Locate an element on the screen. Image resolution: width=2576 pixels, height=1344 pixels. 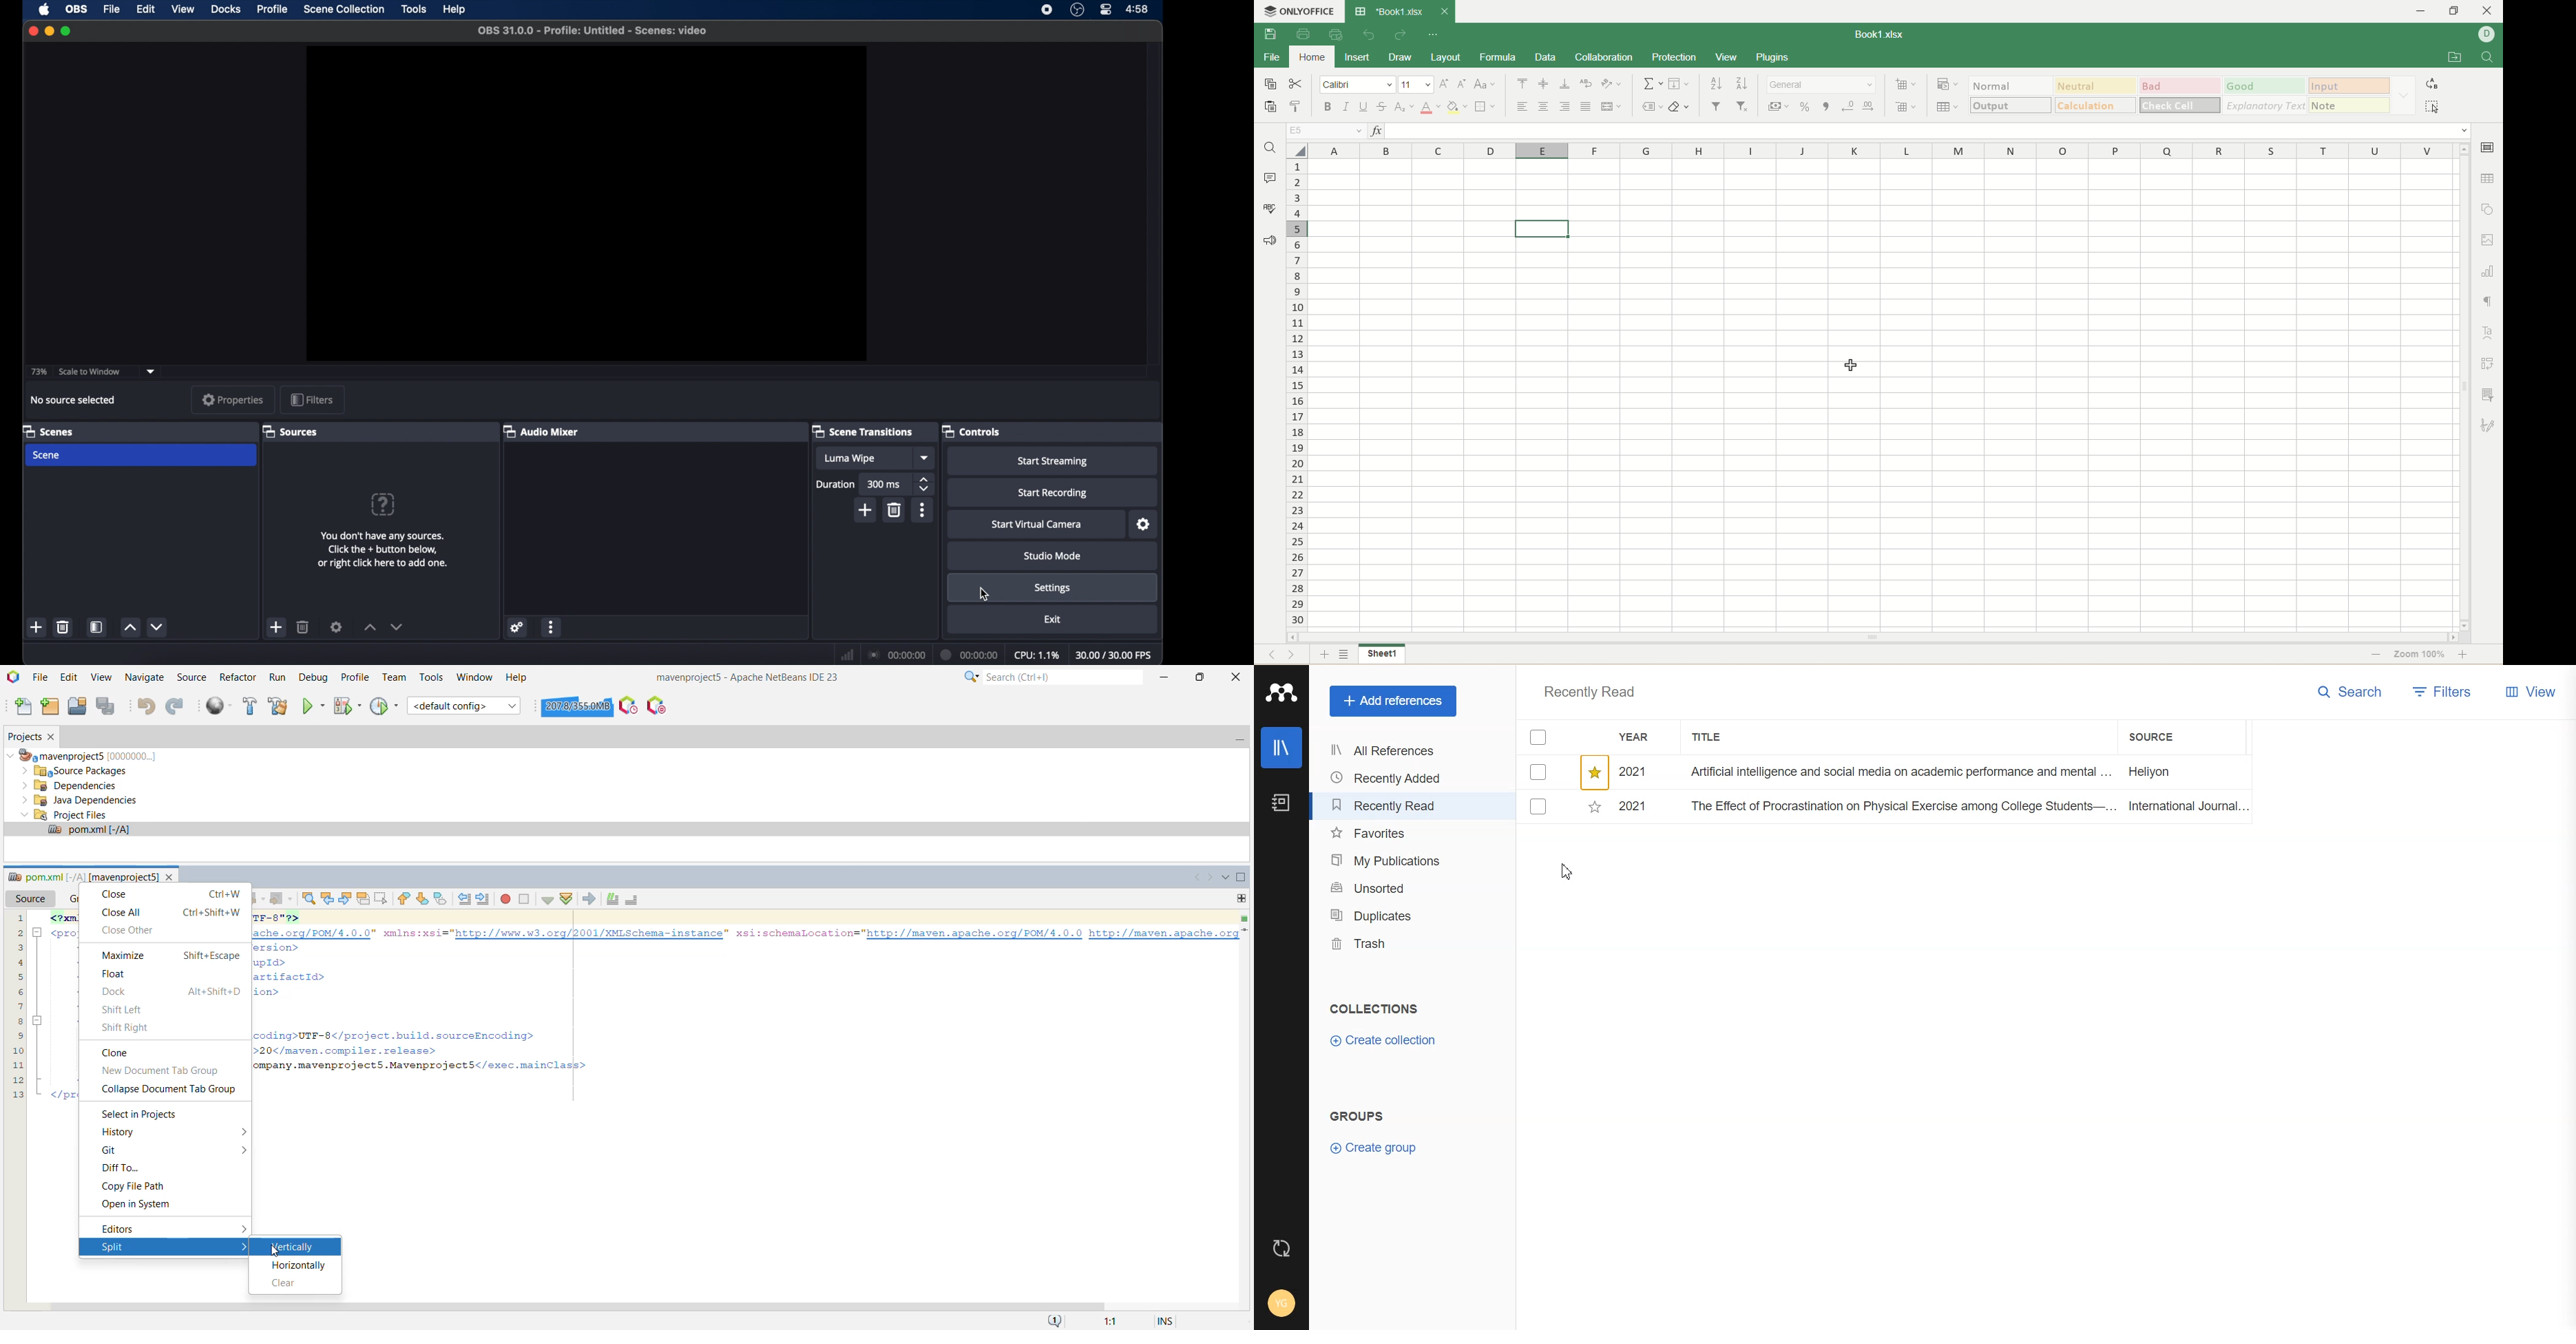
Diff To is located at coordinates (119, 1168).